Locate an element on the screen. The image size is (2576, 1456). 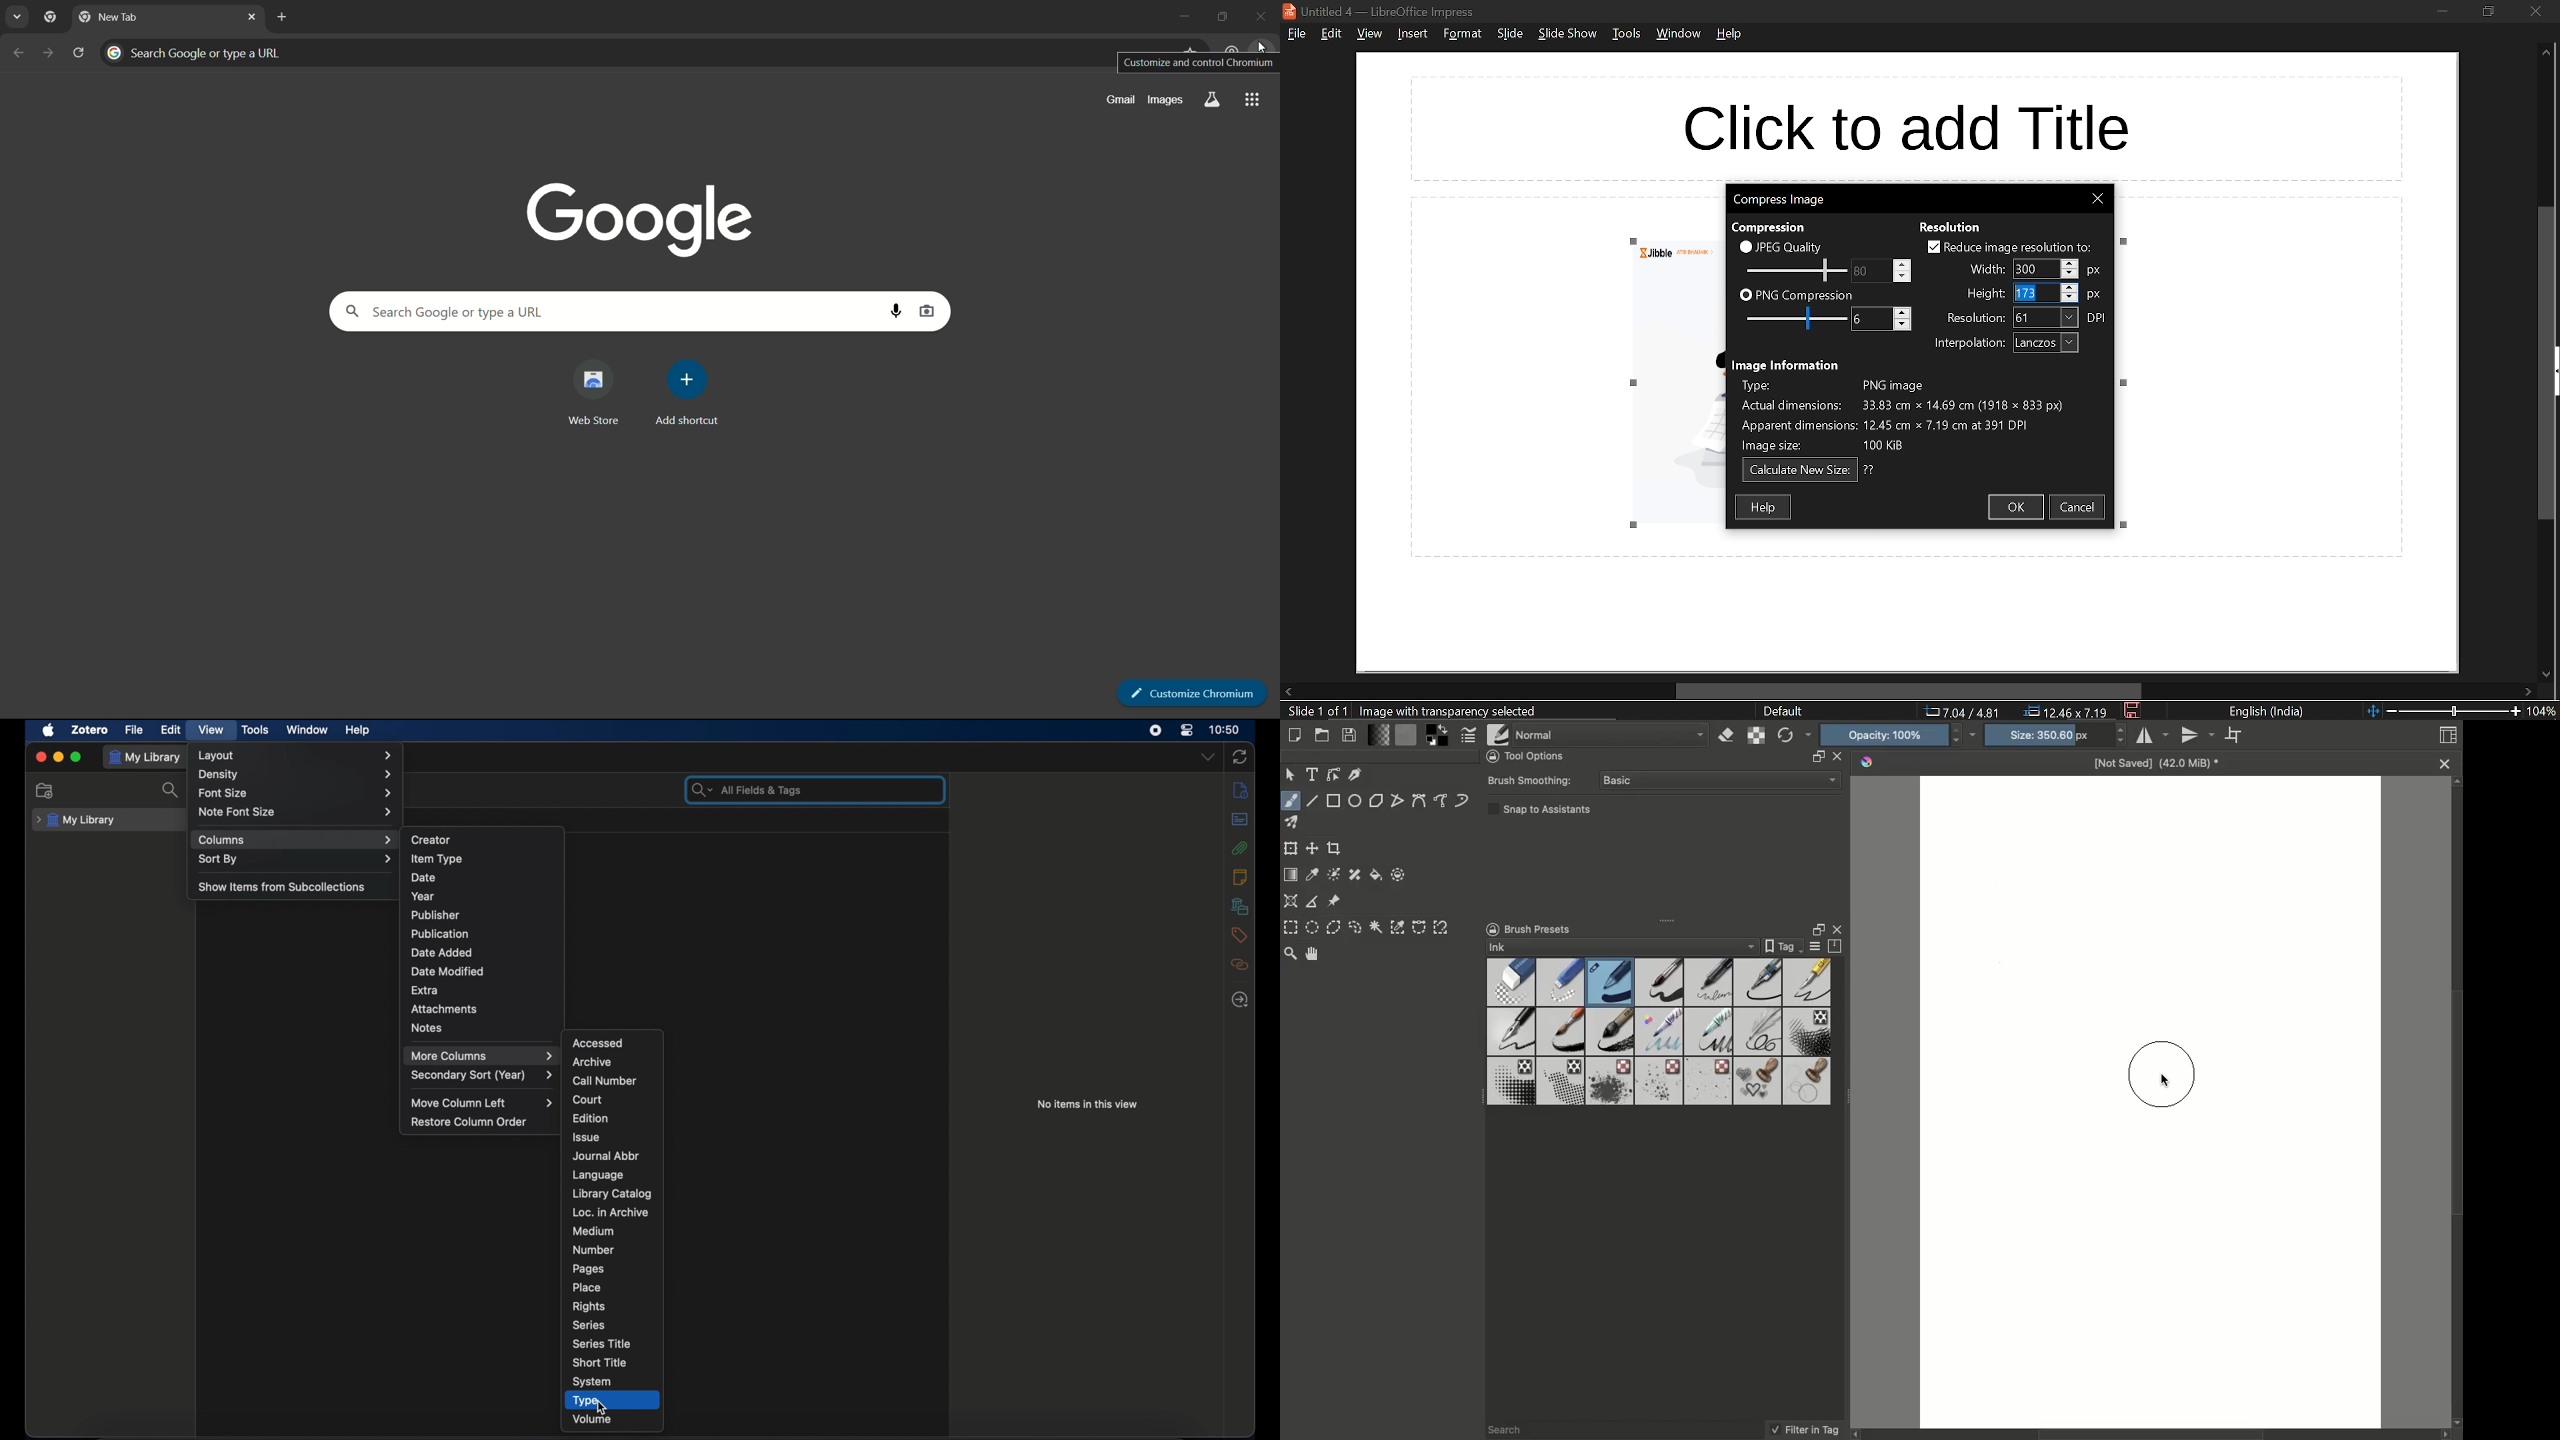
Edit is located at coordinates (1333, 776).